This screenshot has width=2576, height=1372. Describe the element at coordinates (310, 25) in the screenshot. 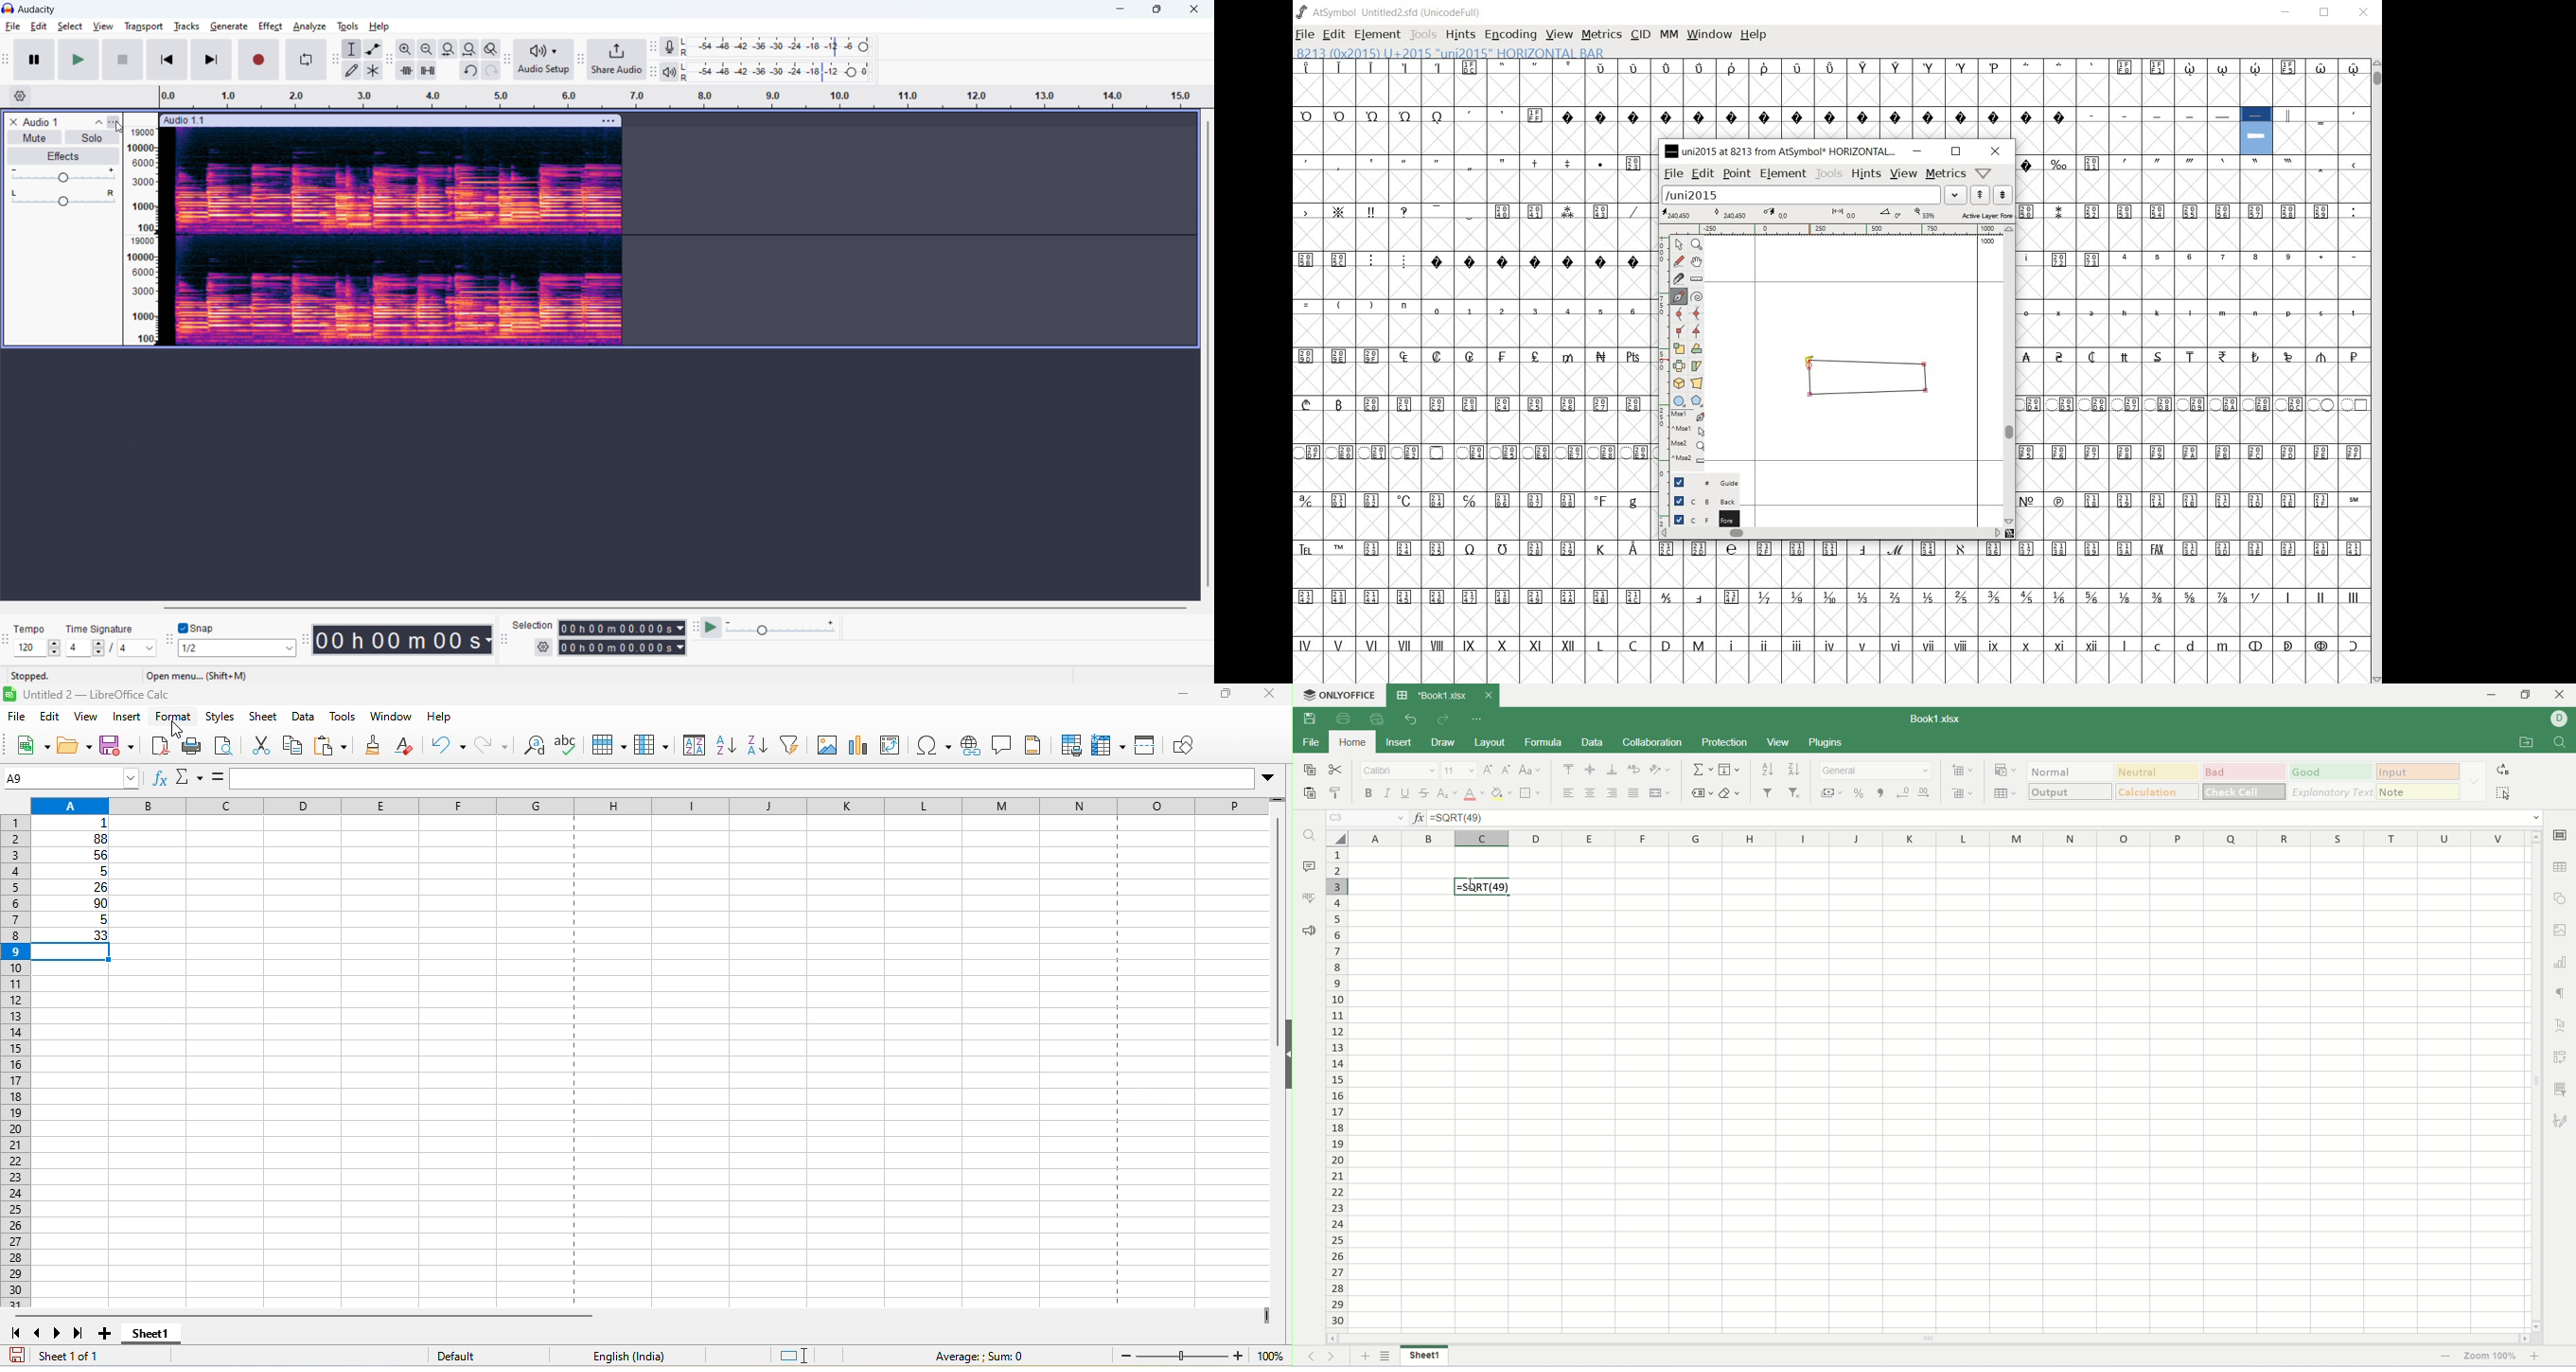

I see `analyze` at that location.